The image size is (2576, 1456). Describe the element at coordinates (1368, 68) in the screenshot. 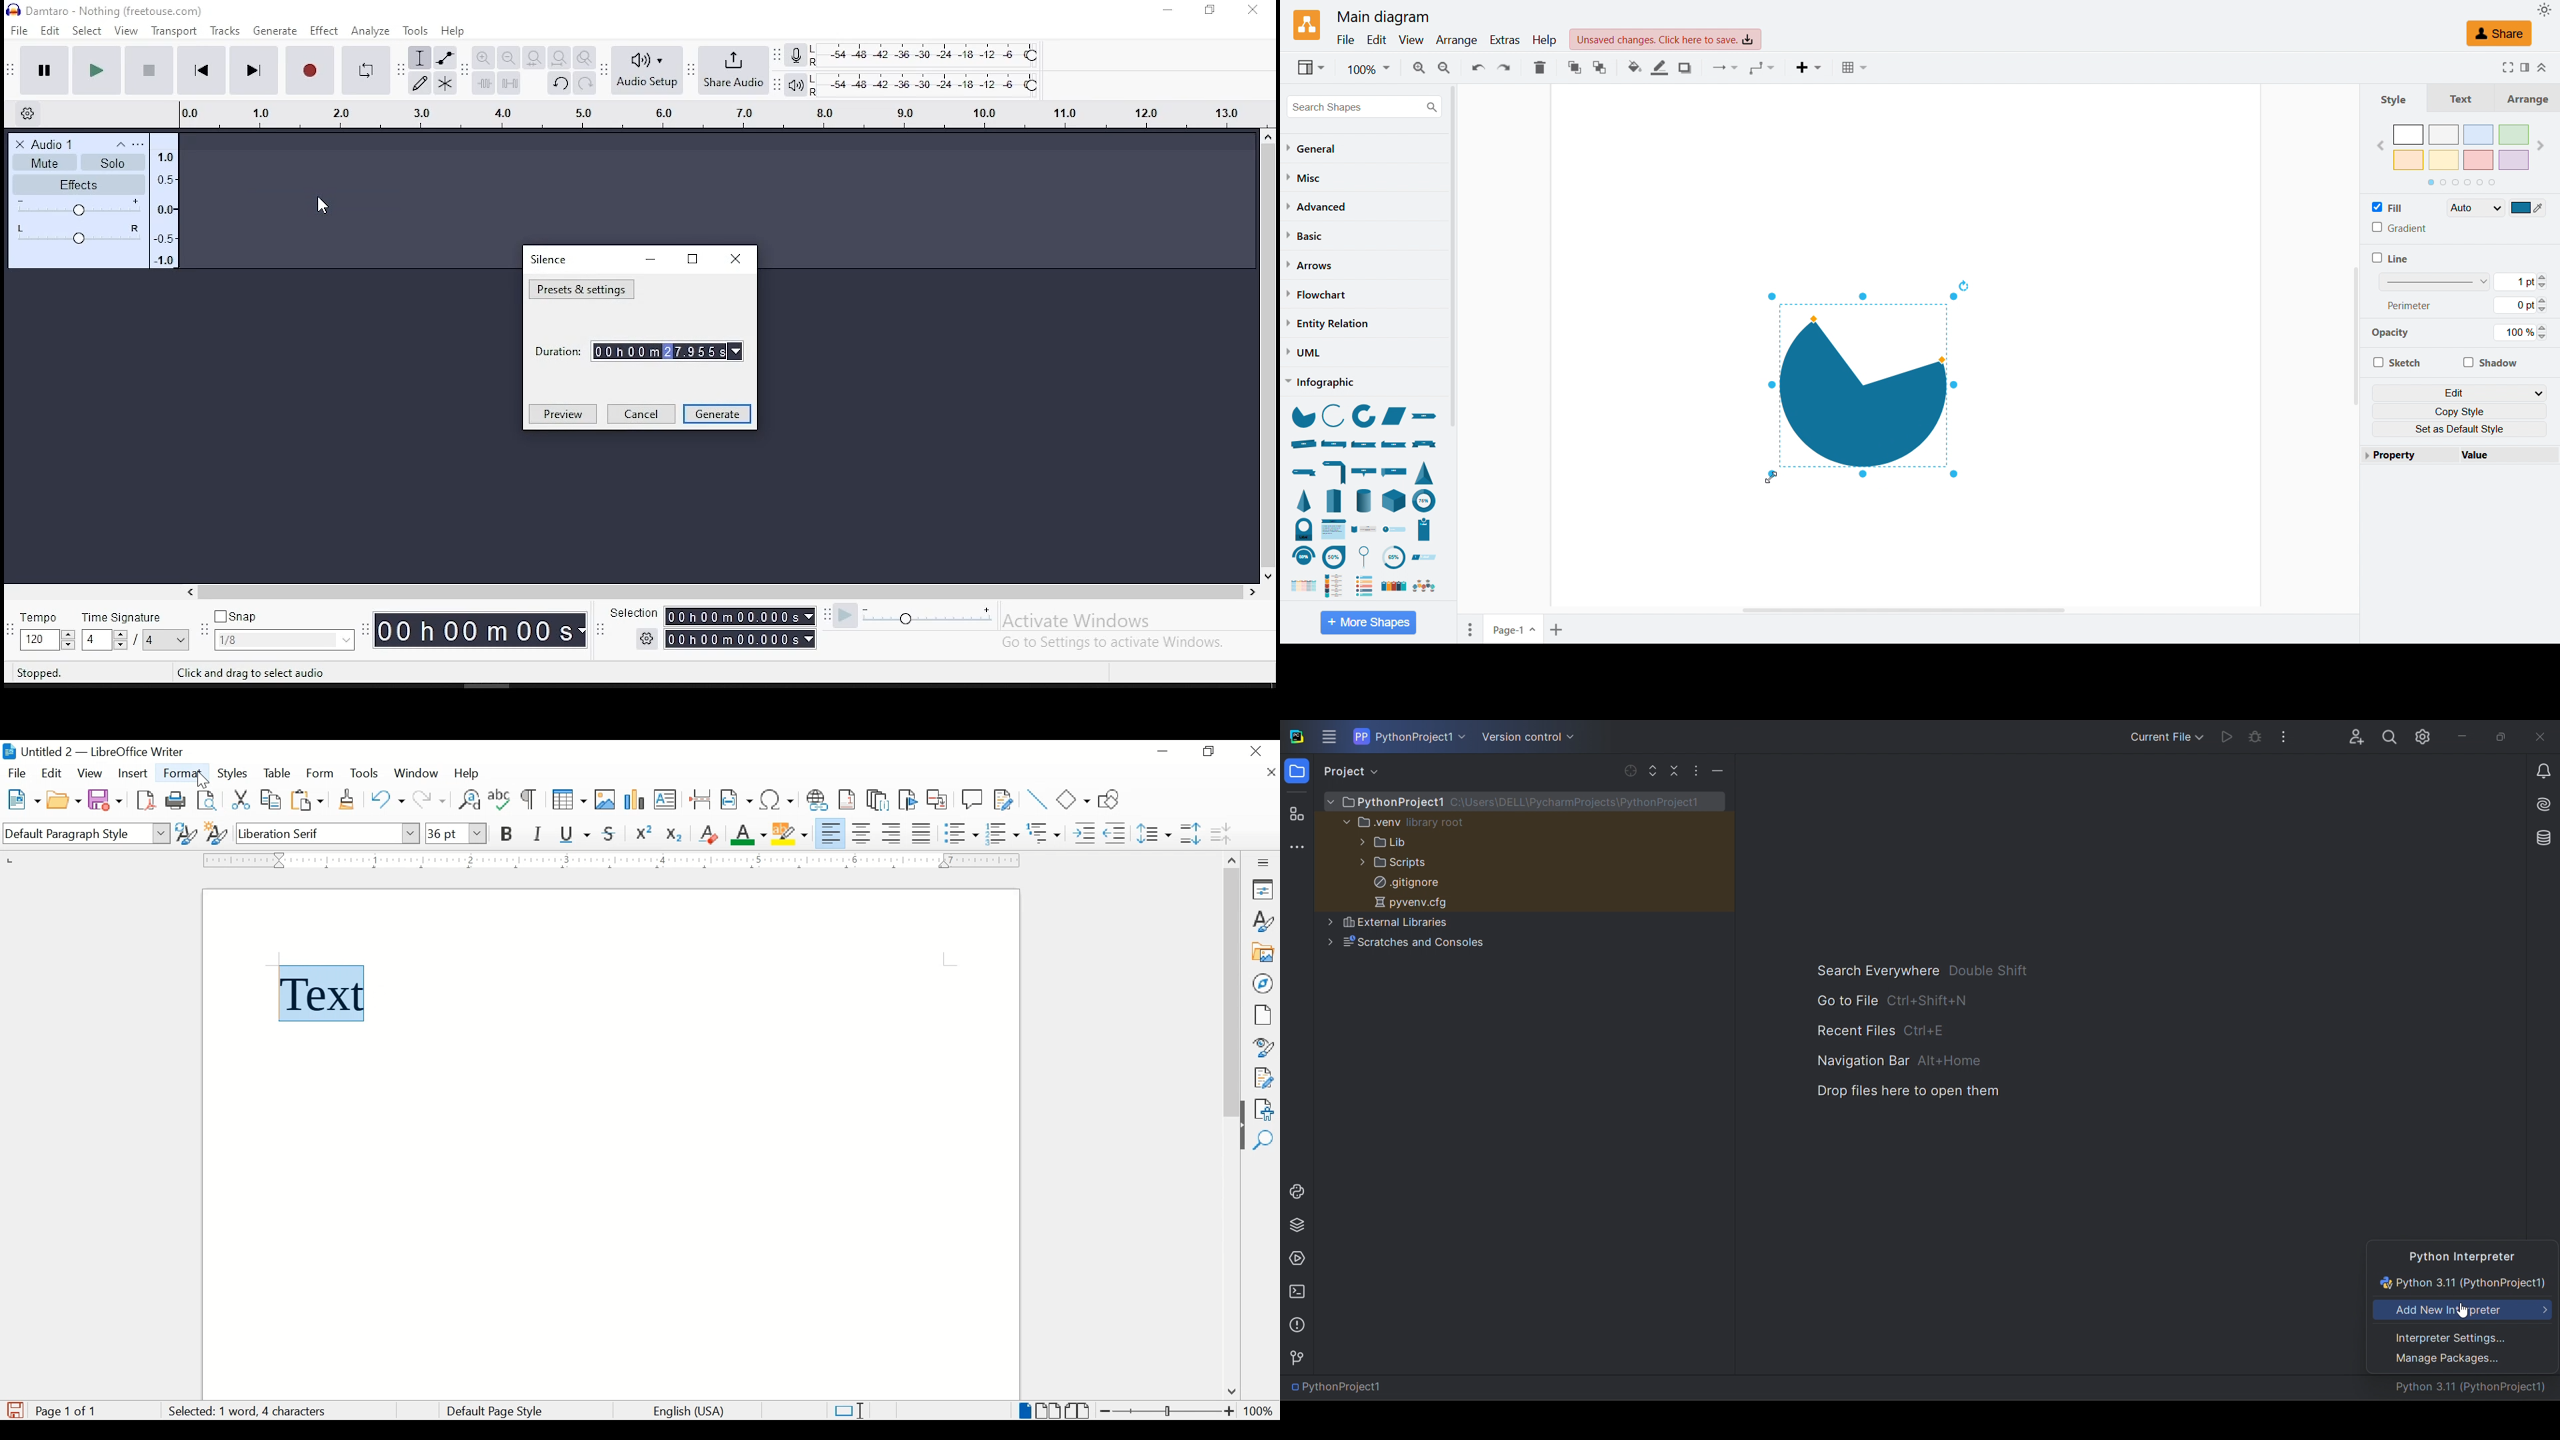

I see `Zoom level ` at that location.